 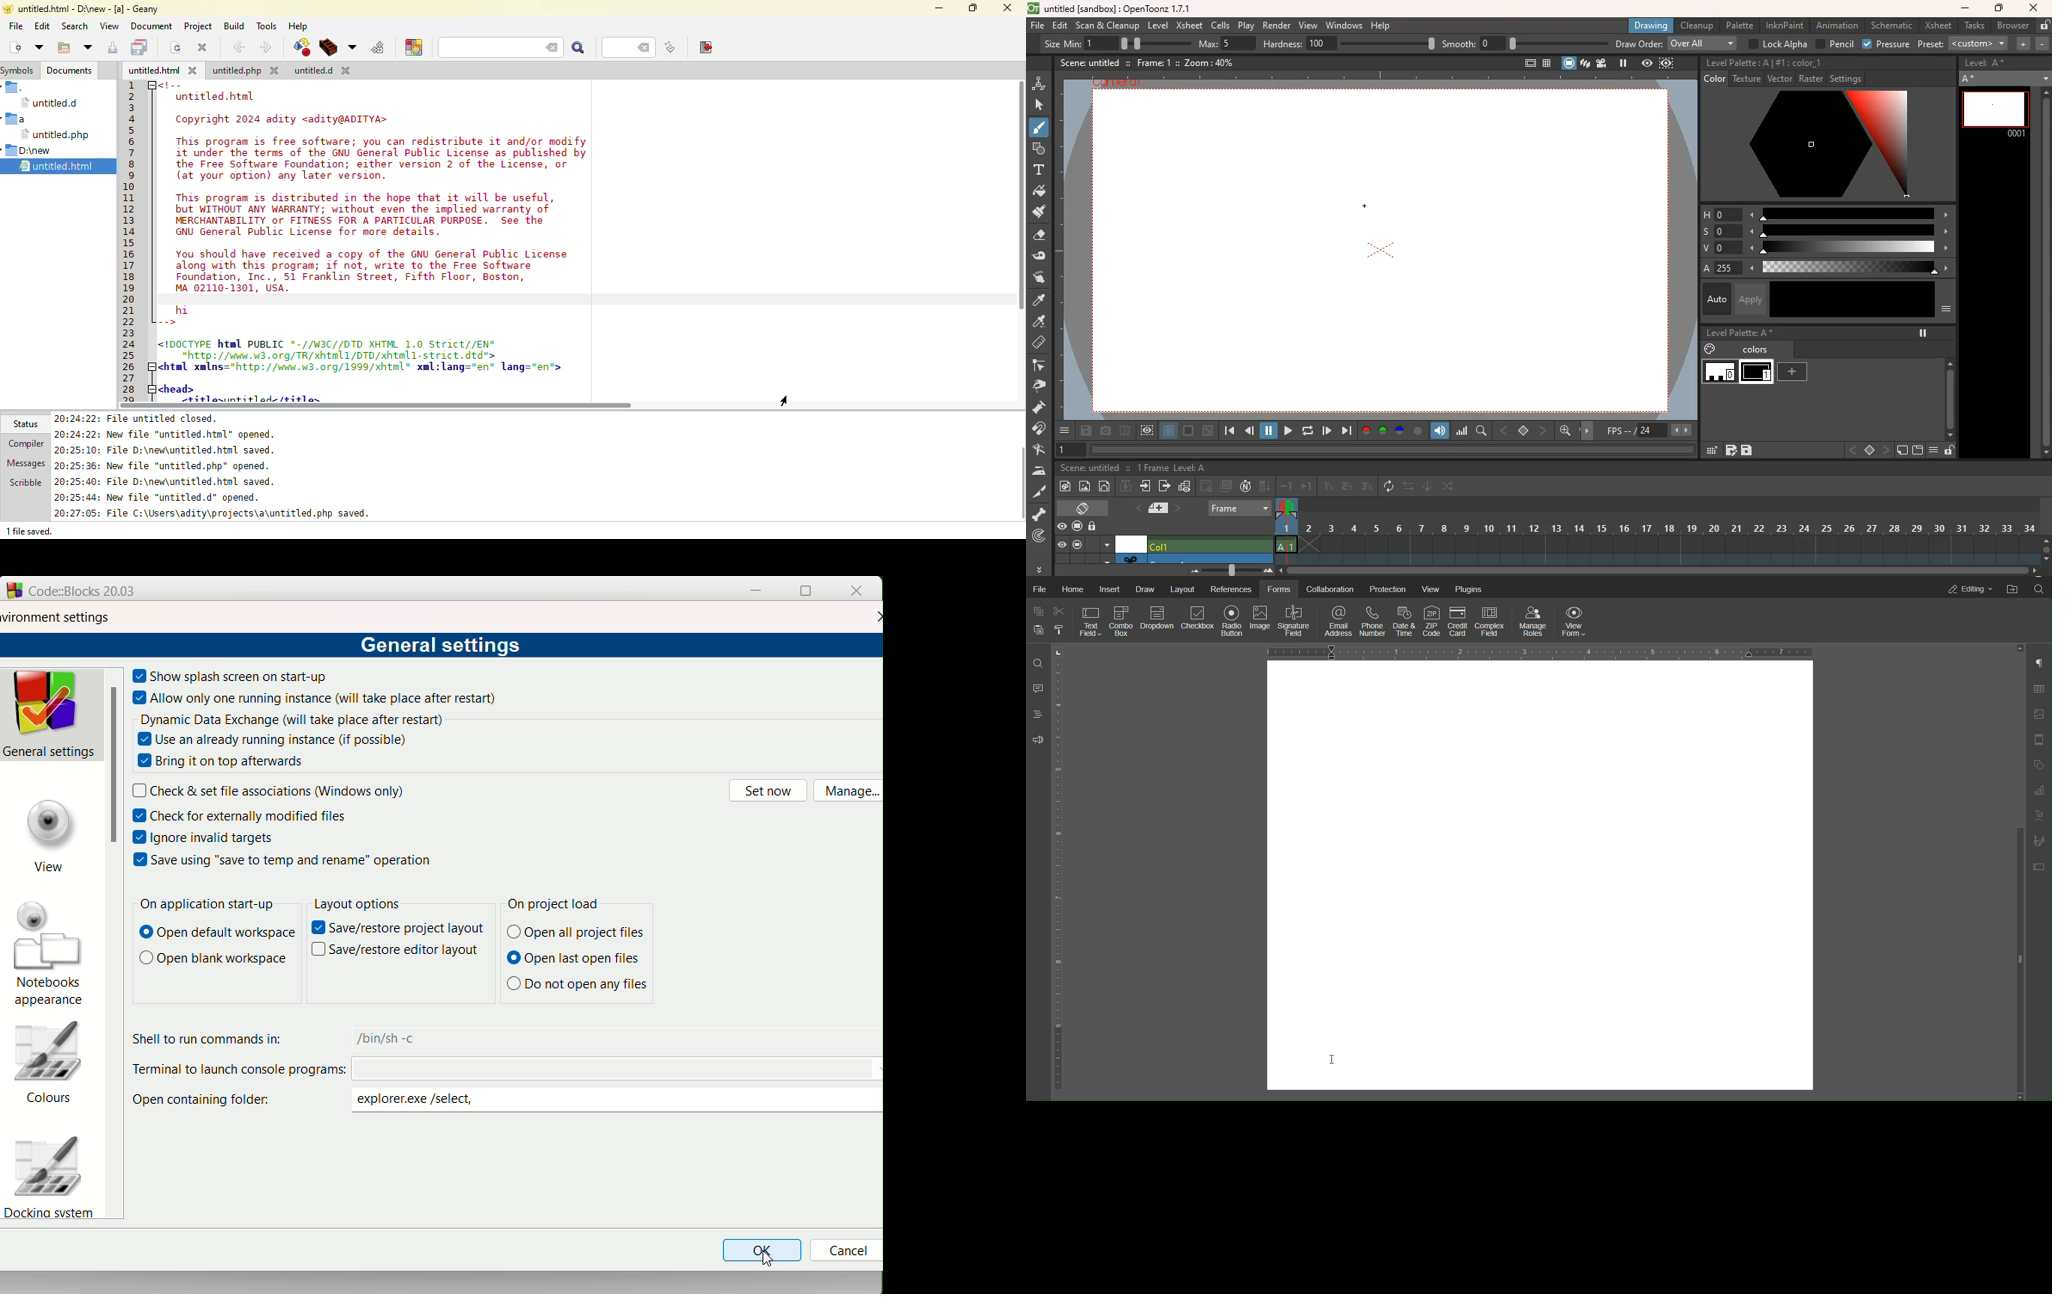 I want to click on Collaboration, so click(x=1328, y=588).